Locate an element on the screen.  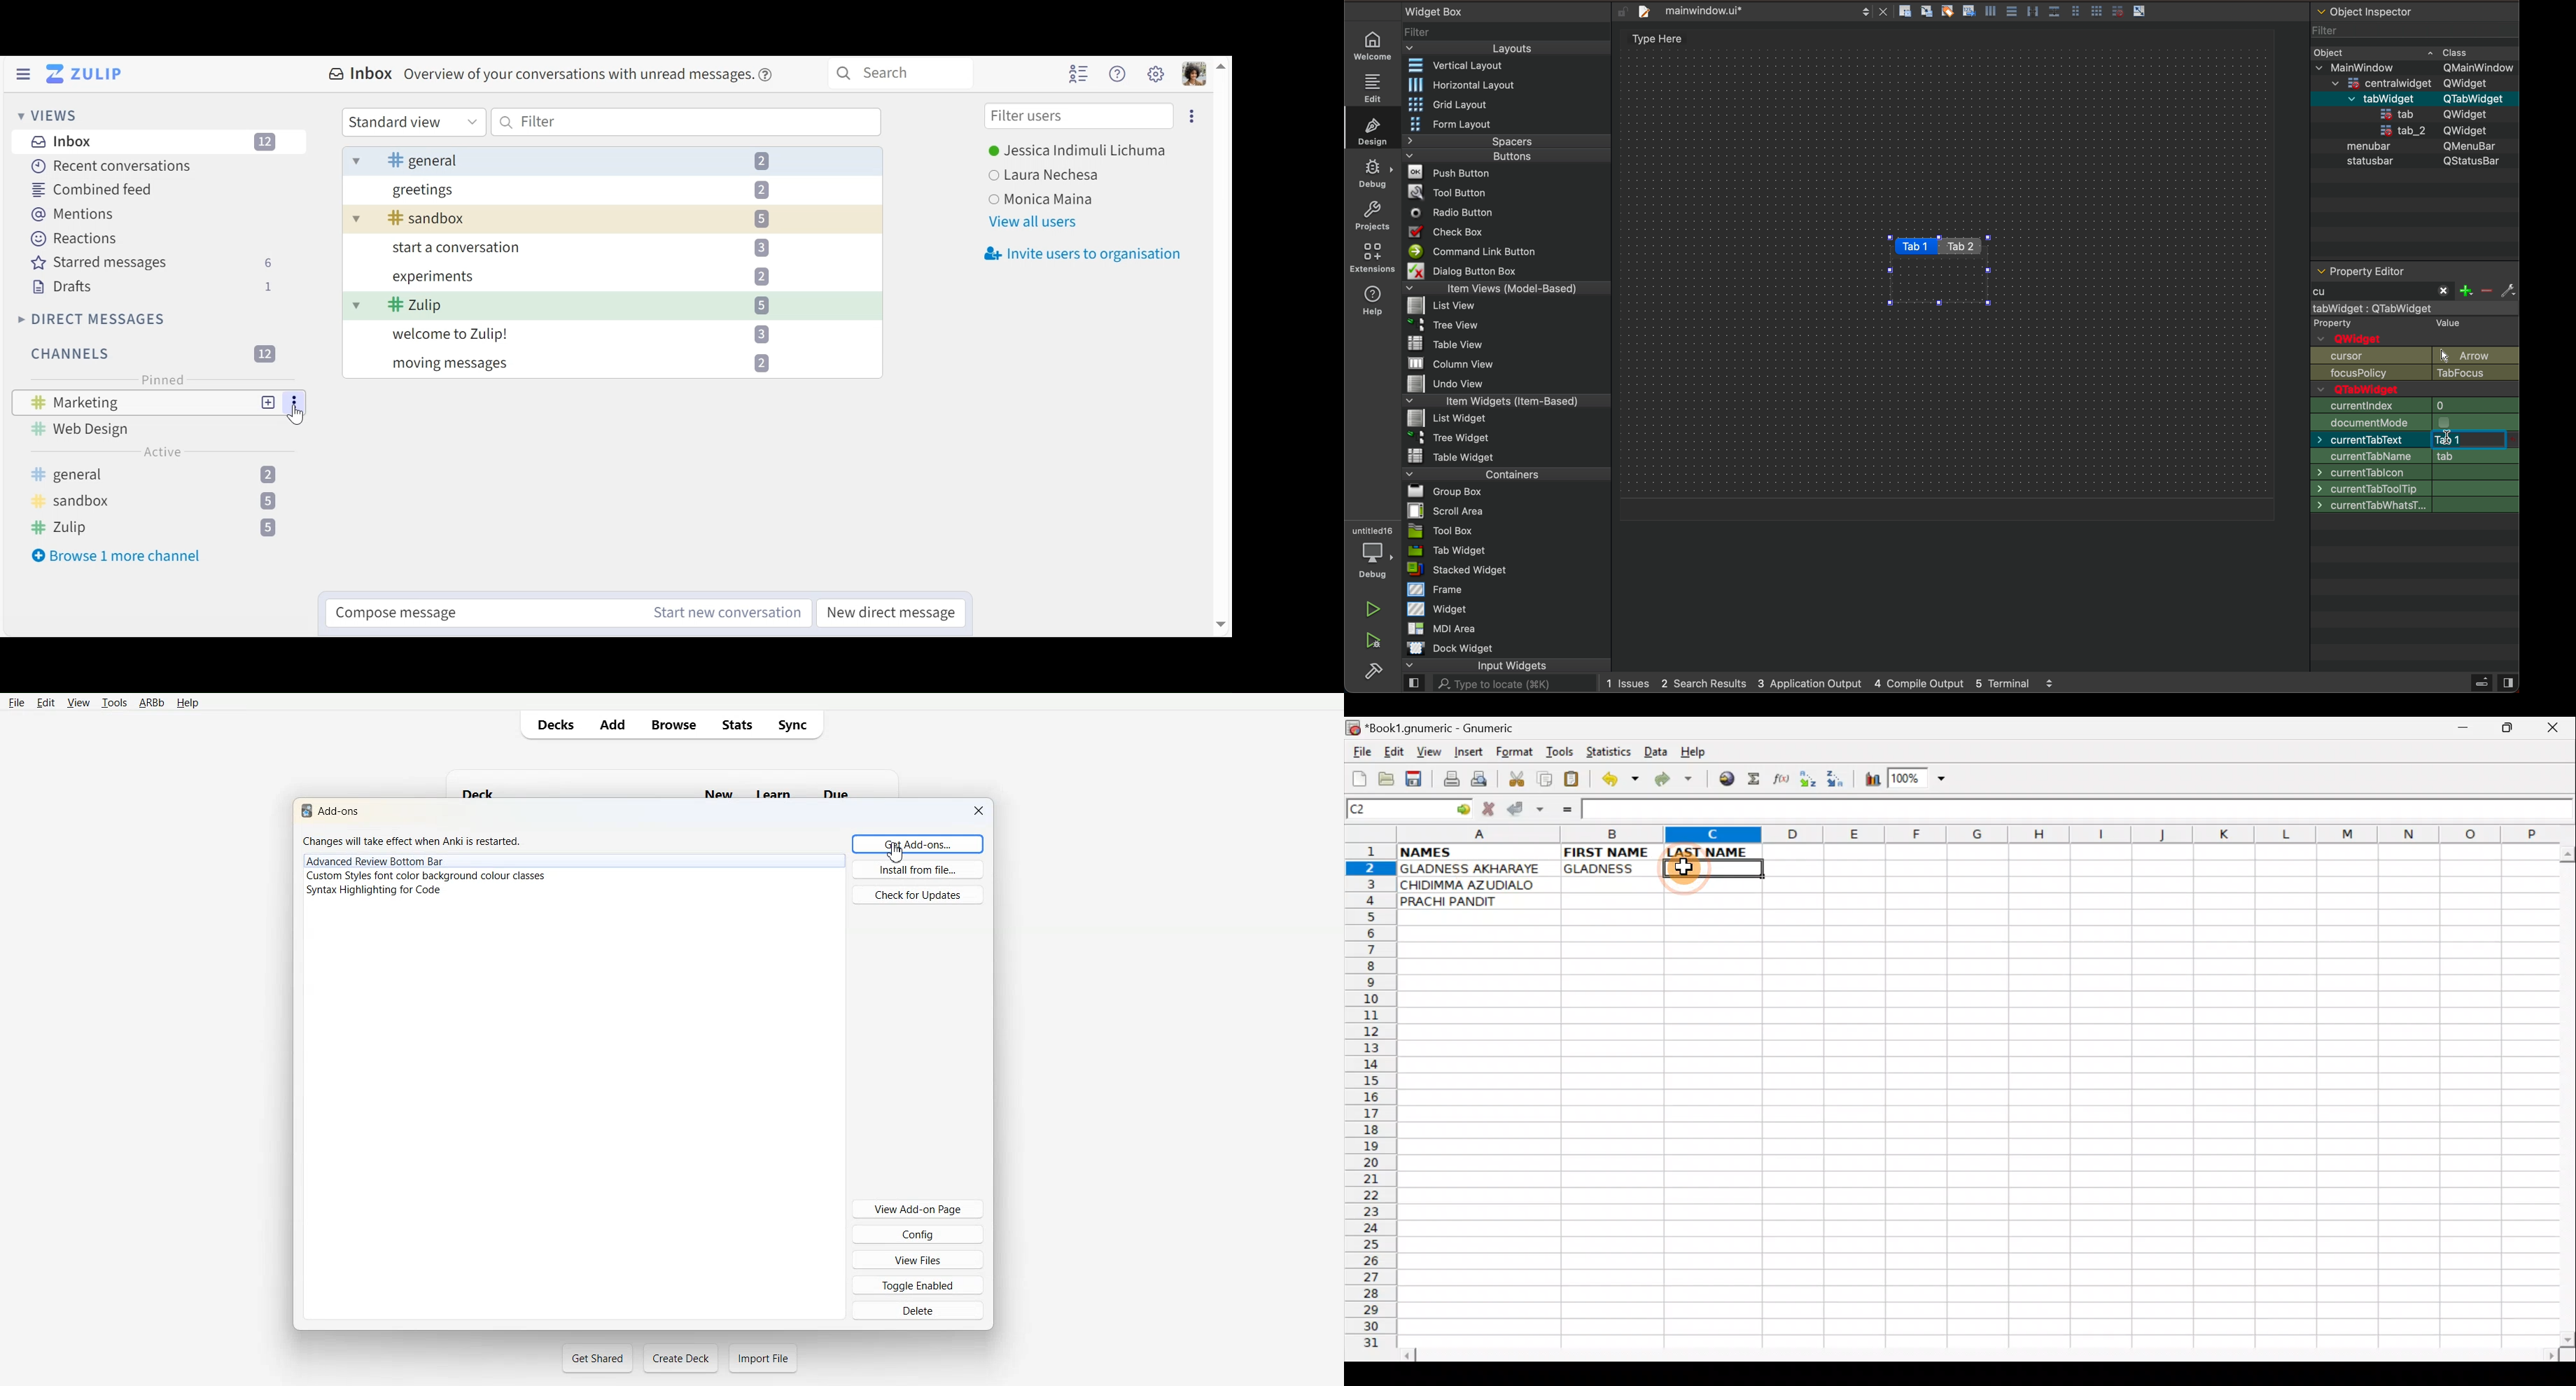
object inspector is located at coordinates (2415, 13).